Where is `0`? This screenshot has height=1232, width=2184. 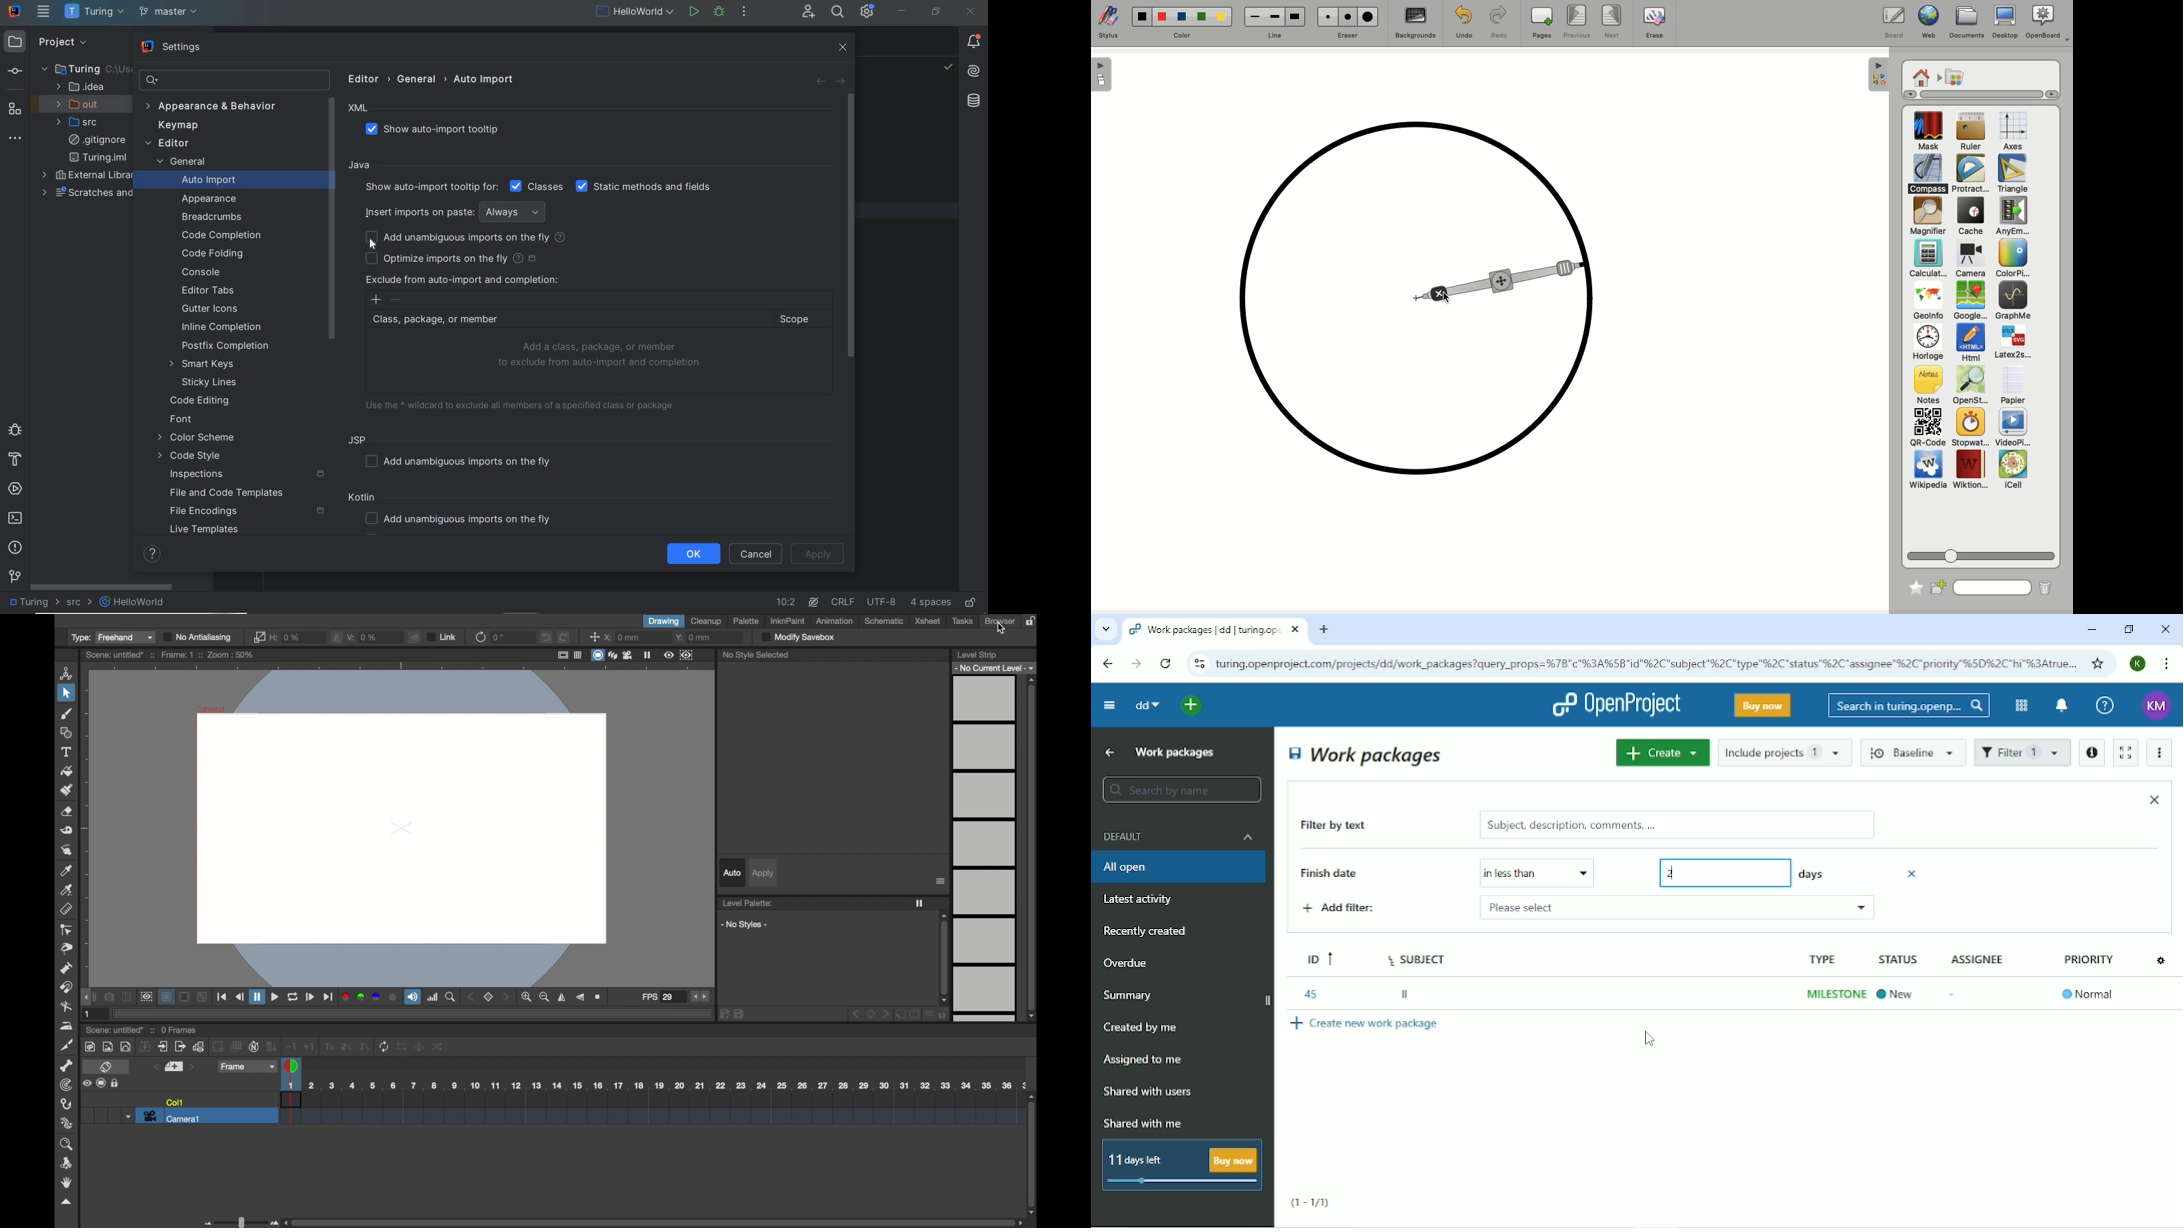
0 is located at coordinates (499, 637).